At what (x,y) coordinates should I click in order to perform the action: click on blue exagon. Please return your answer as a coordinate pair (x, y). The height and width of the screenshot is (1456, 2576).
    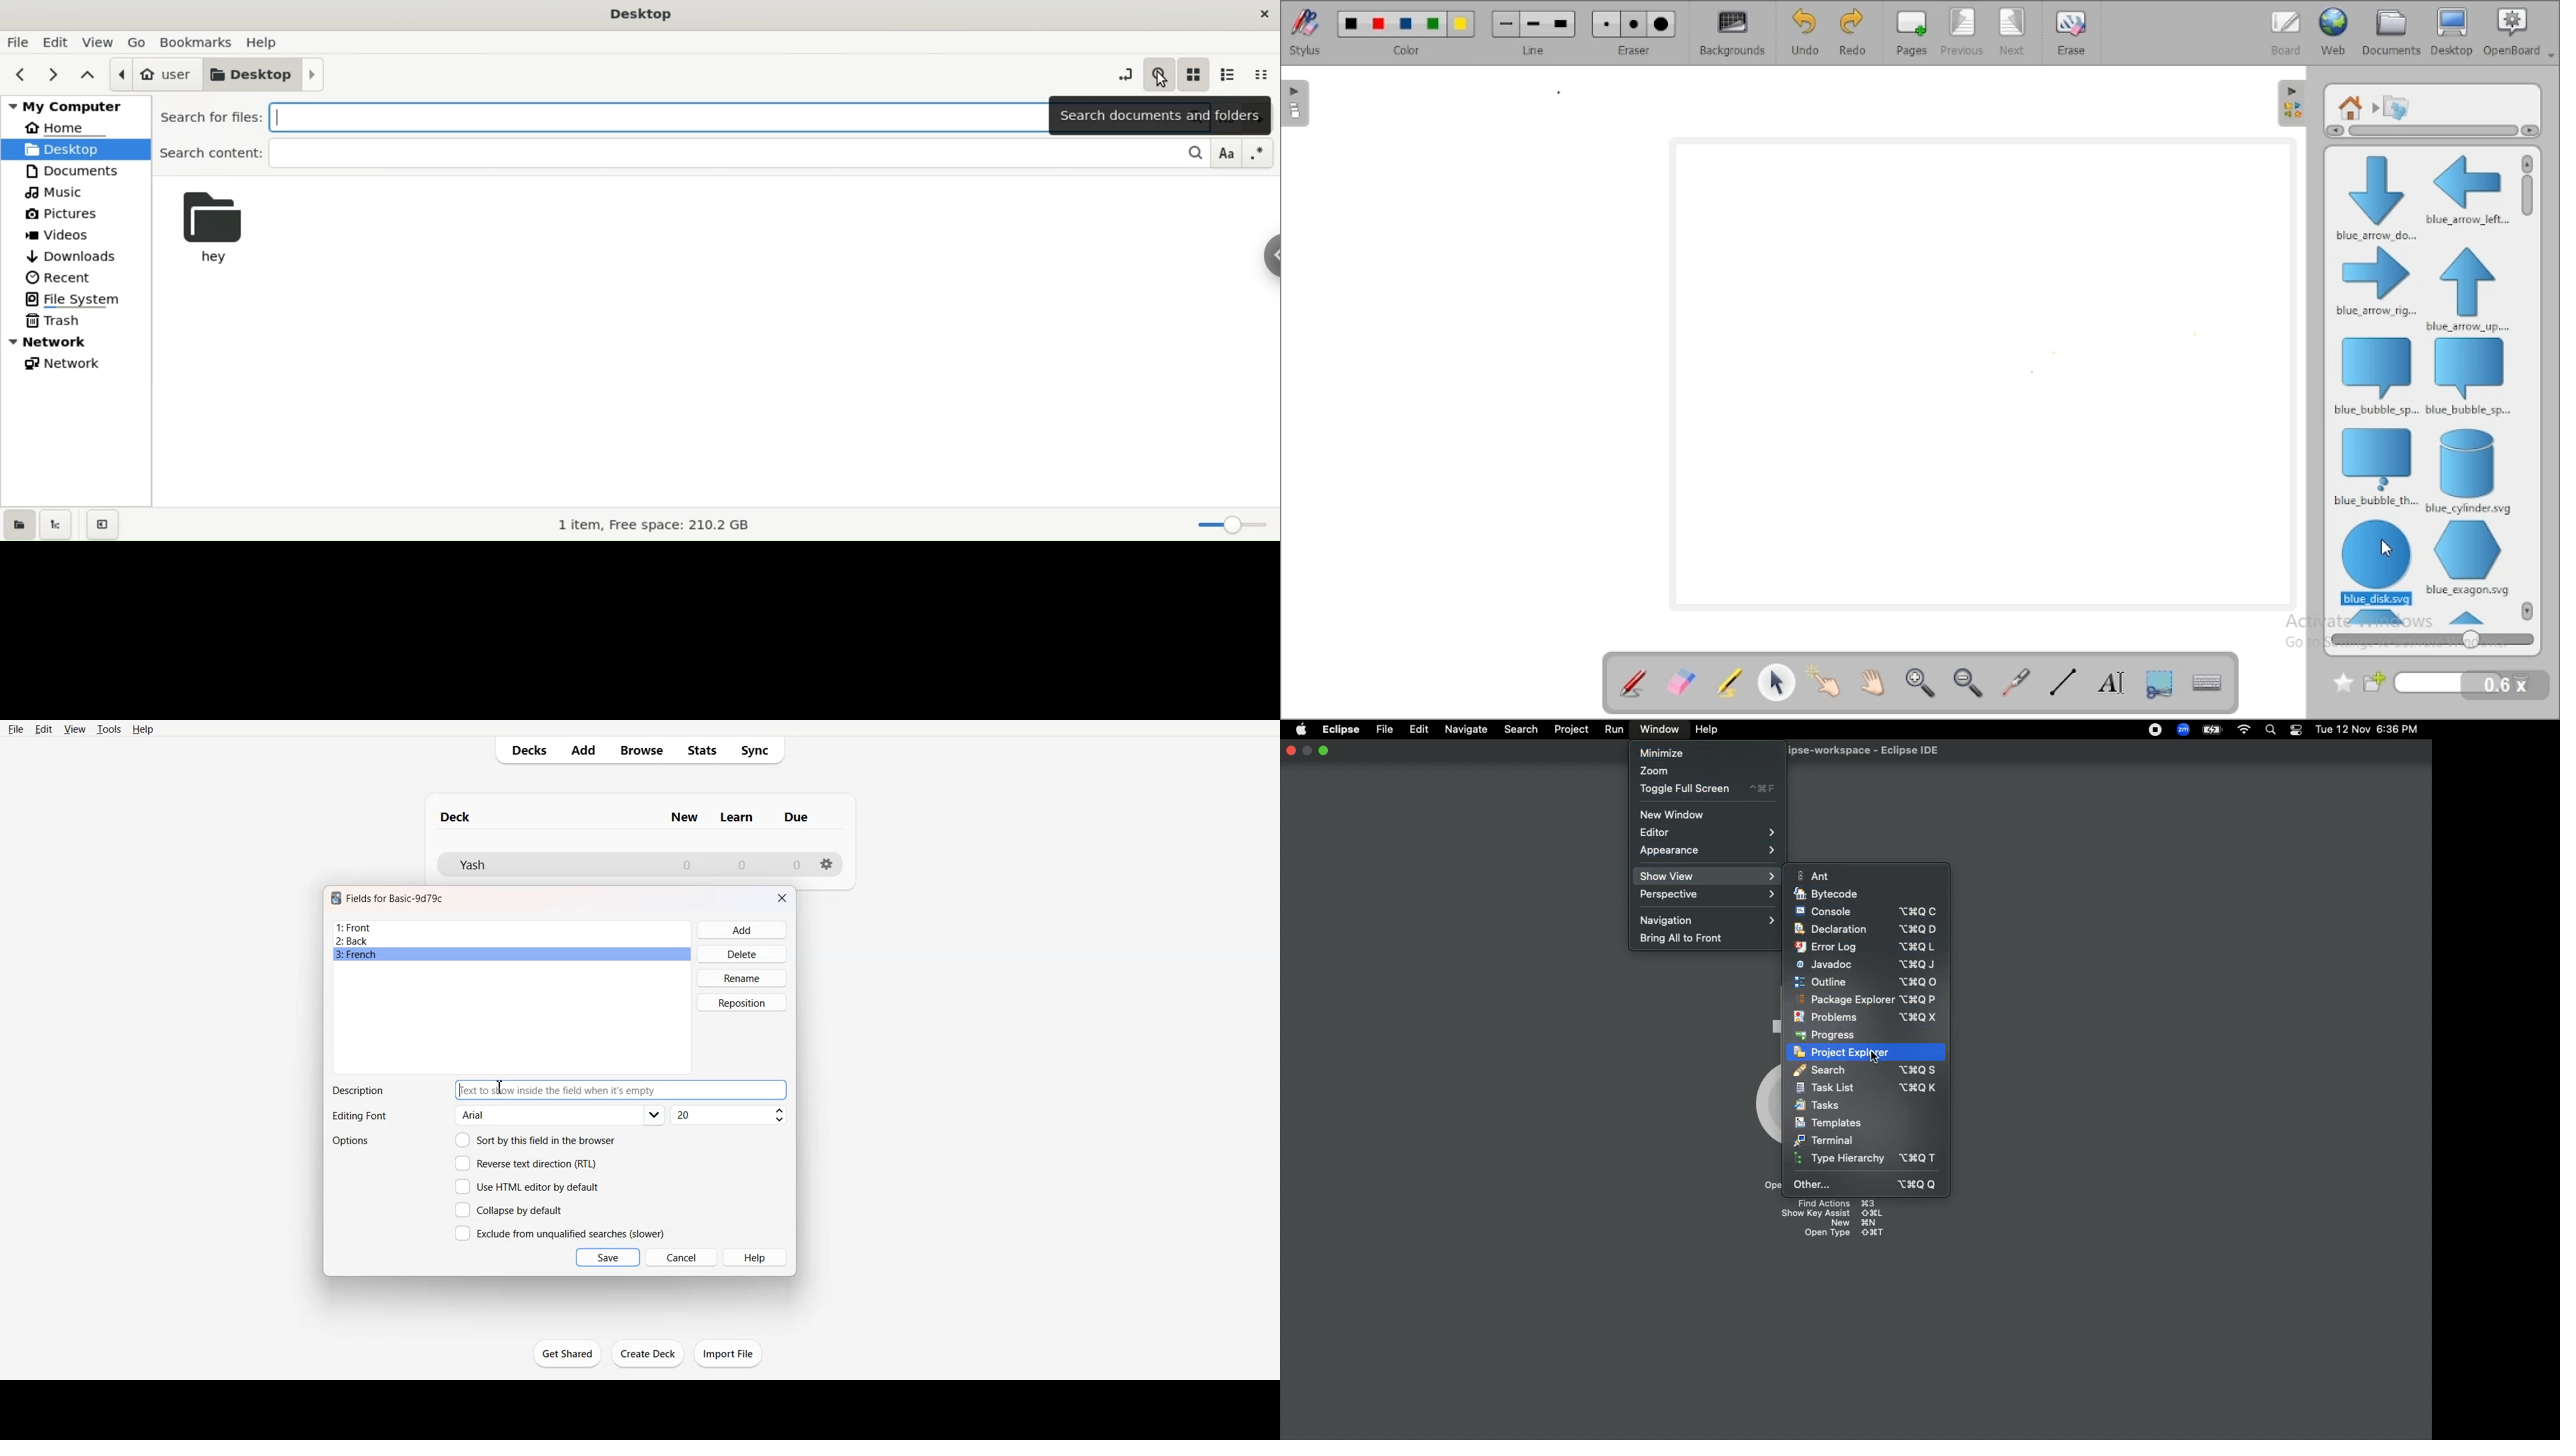
    Looking at the image, I should click on (2467, 558).